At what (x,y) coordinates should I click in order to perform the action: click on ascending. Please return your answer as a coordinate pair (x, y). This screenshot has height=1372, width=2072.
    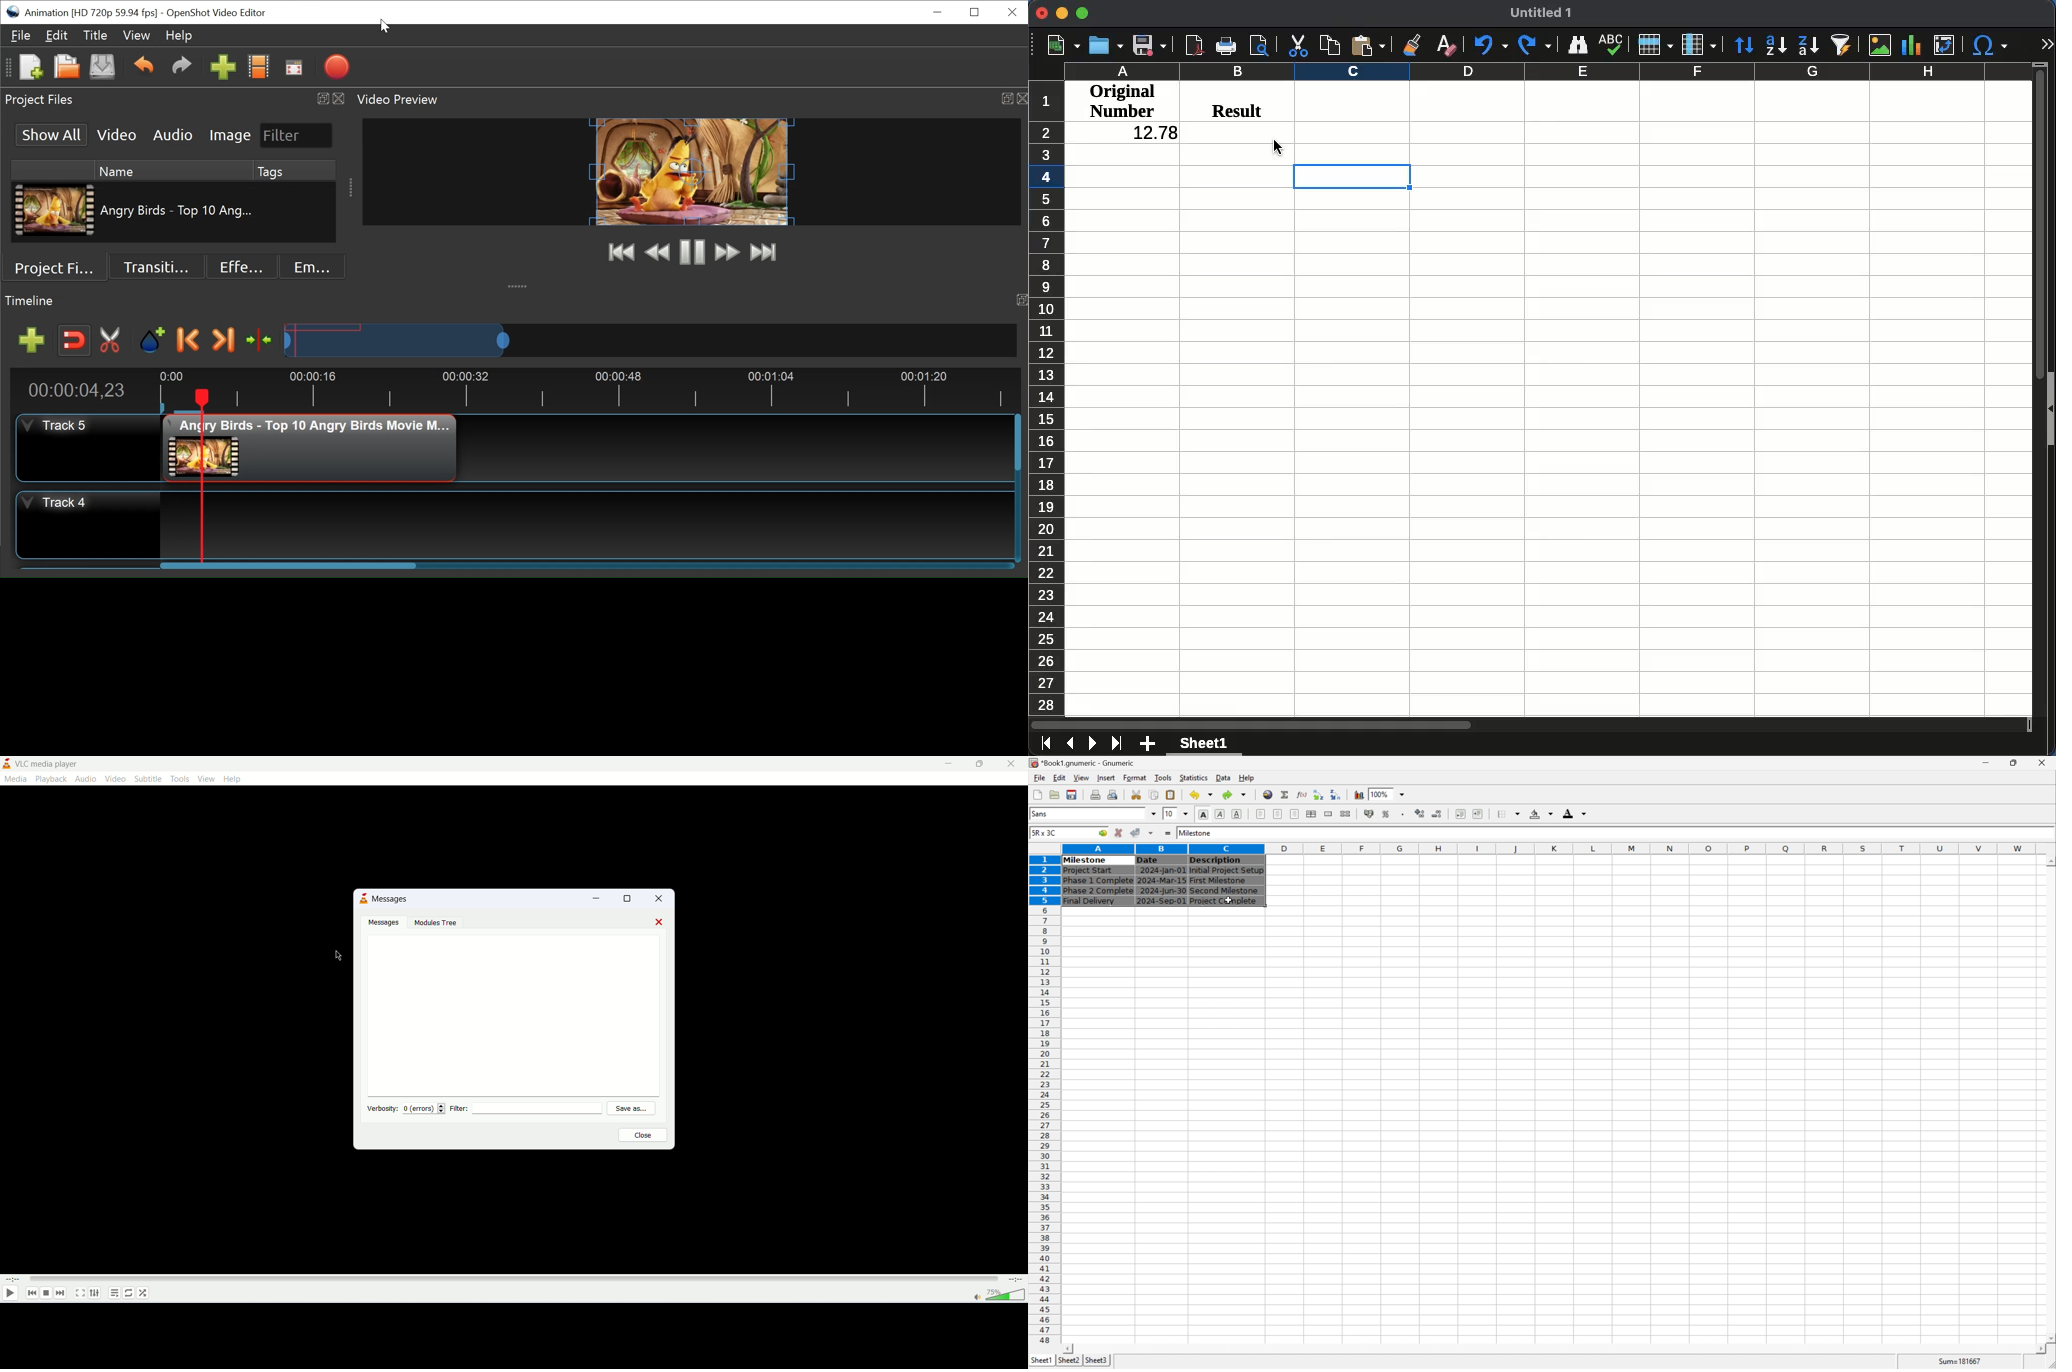
    Looking at the image, I should click on (1776, 45).